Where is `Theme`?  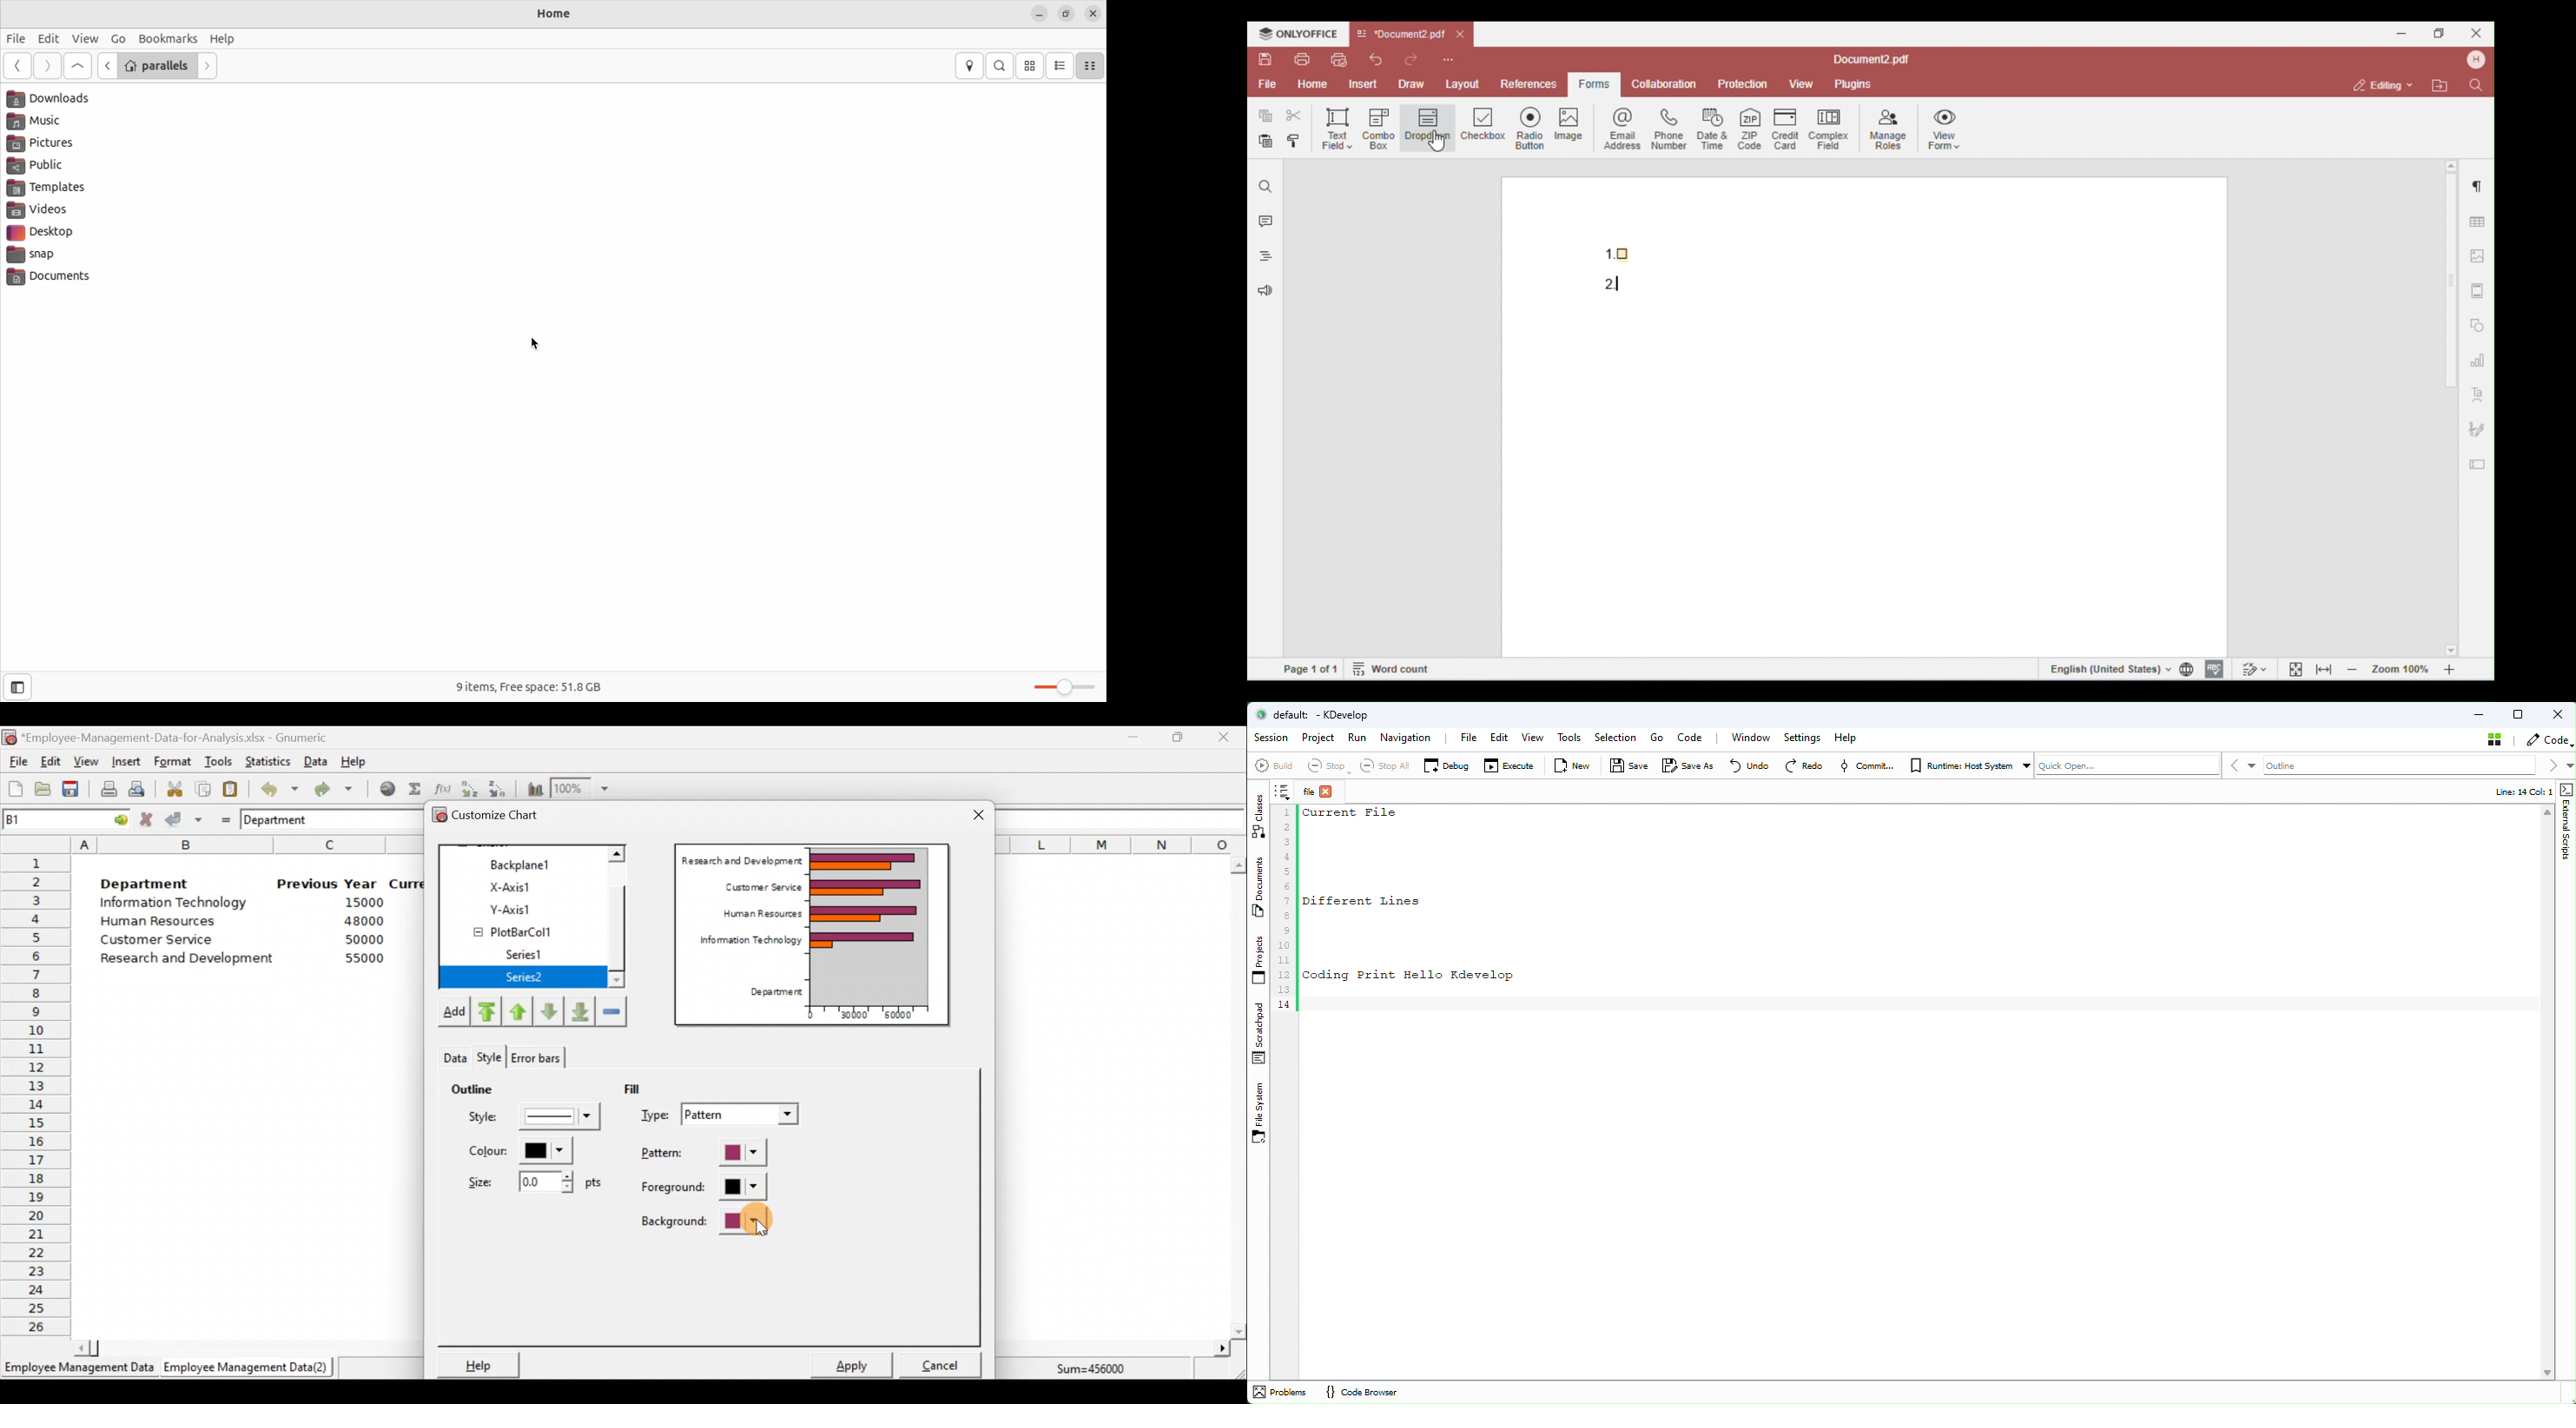
Theme is located at coordinates (494, 1058).